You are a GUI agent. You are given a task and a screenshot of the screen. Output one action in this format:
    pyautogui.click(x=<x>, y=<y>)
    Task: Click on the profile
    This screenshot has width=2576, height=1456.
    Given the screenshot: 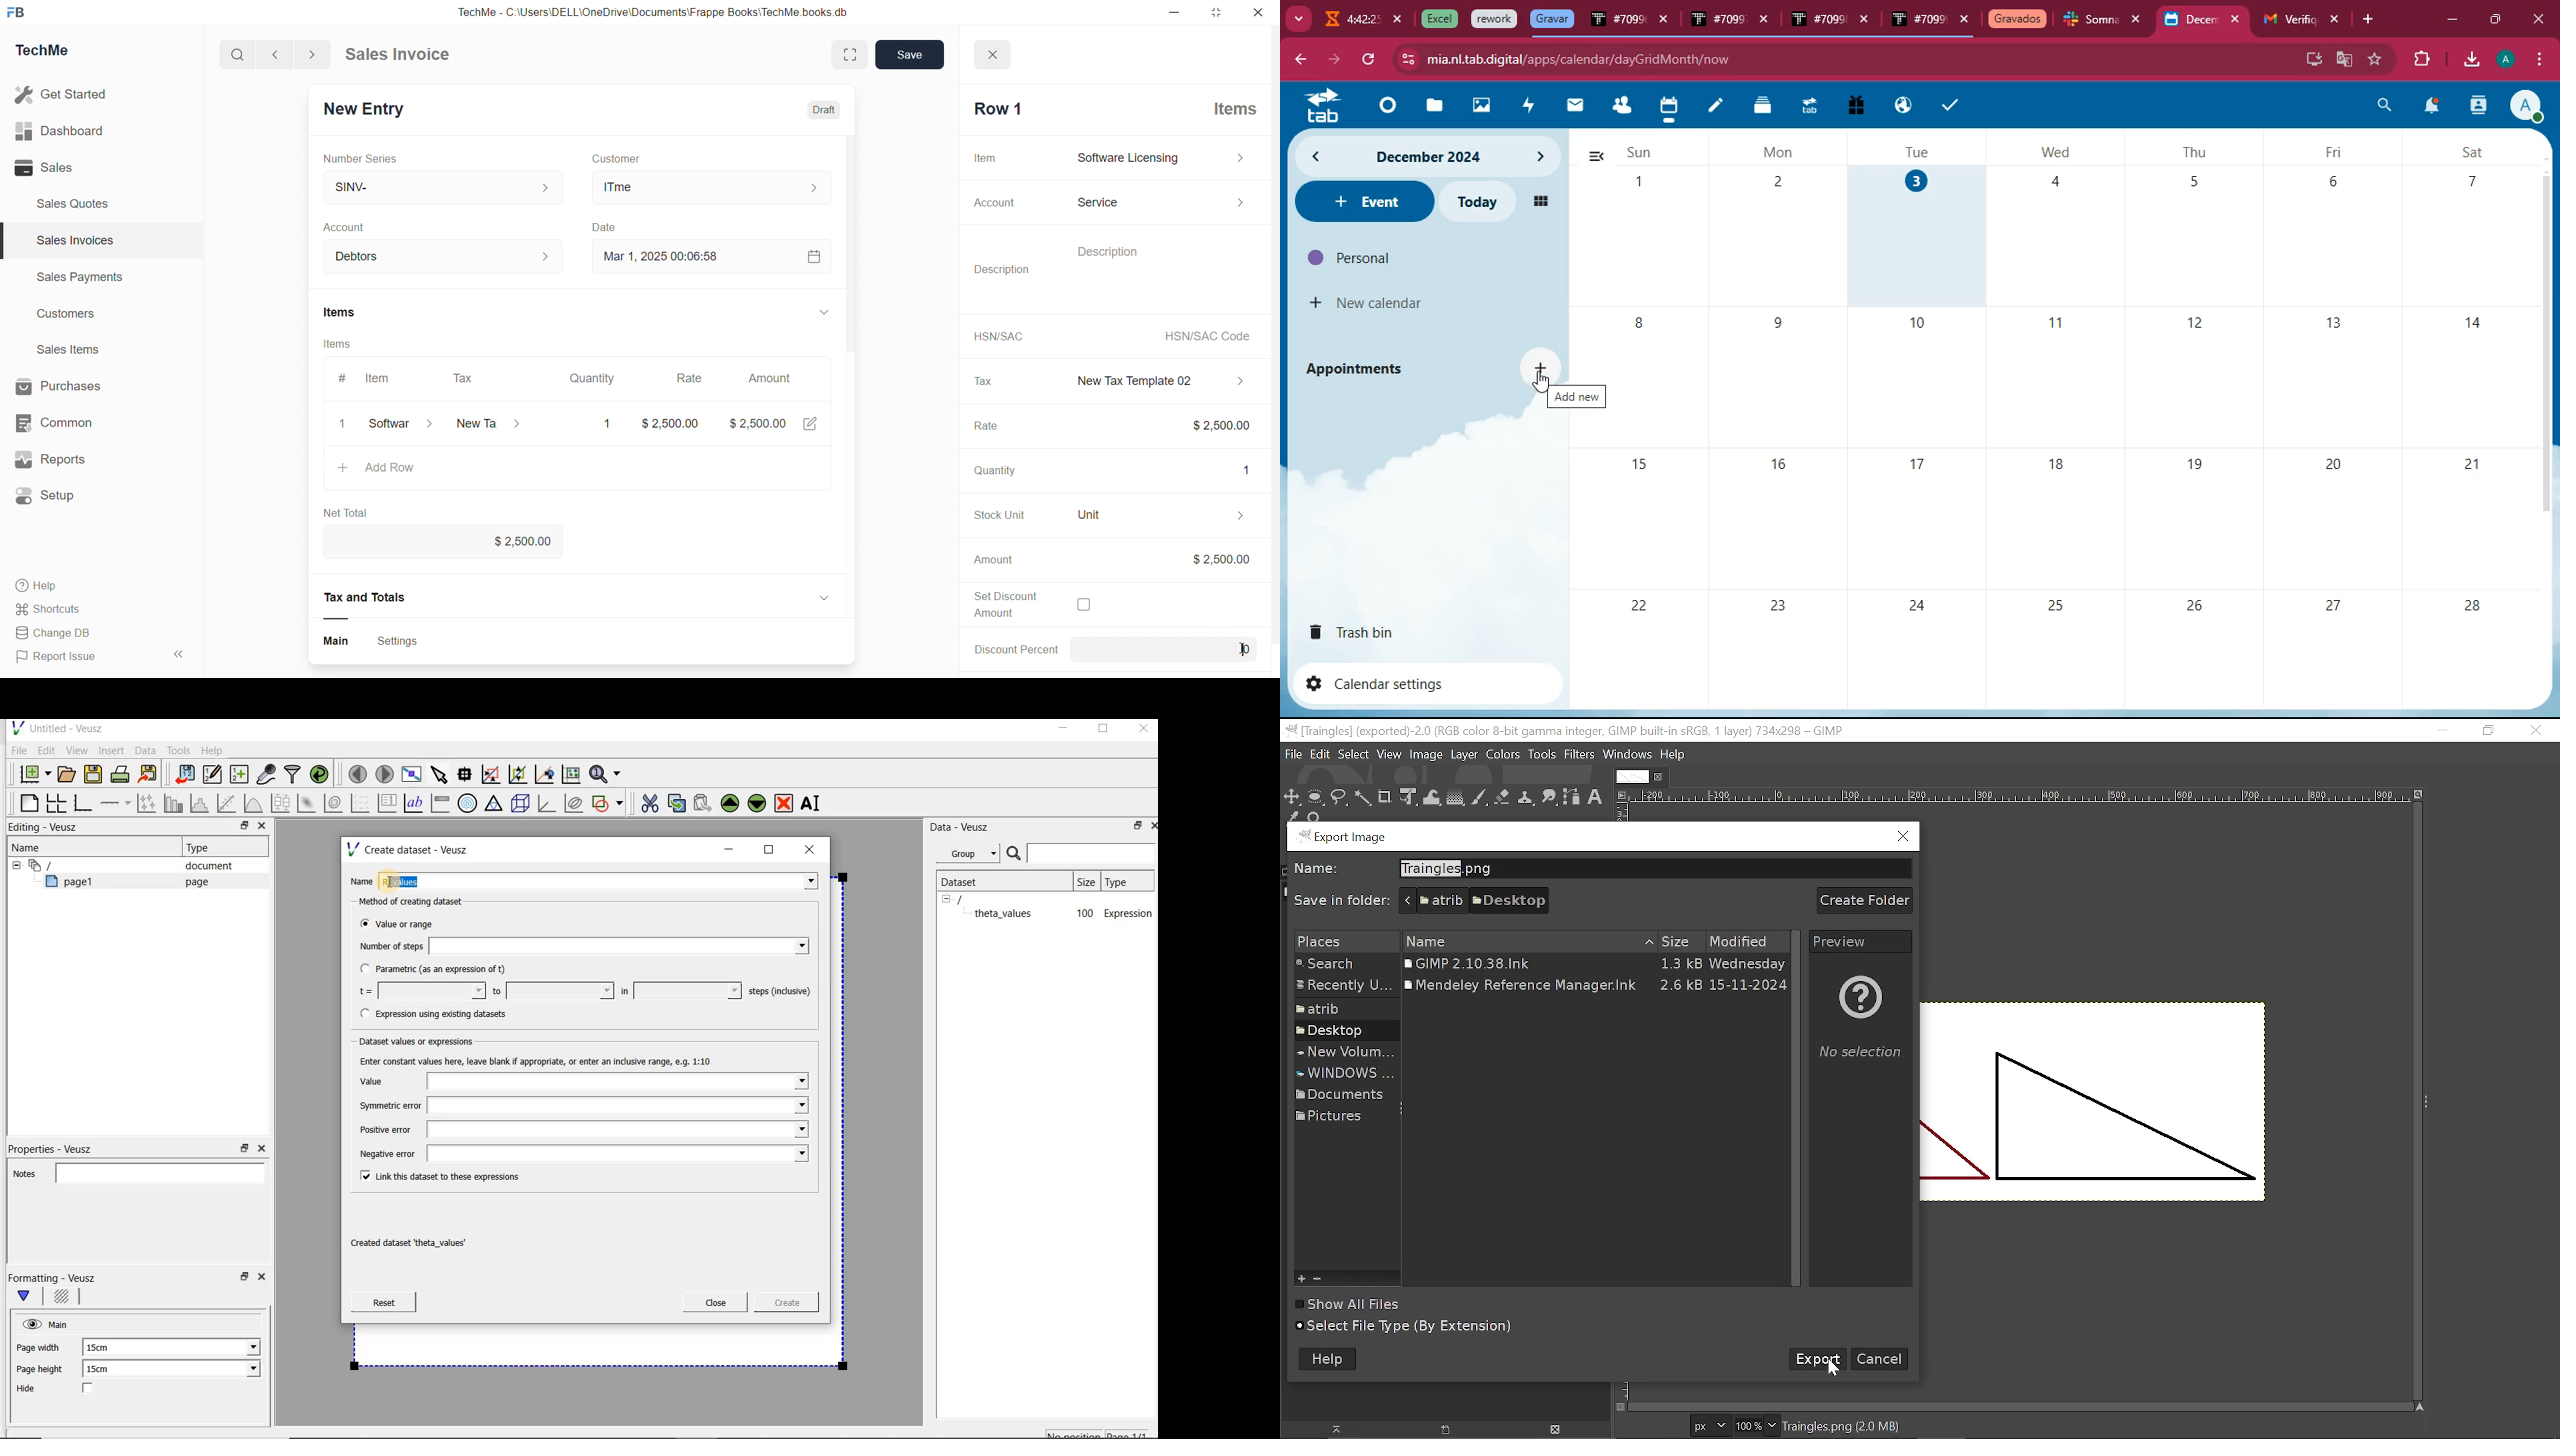 What is the action you would take?
    pyautogui.click(x=2525, y=105)
    